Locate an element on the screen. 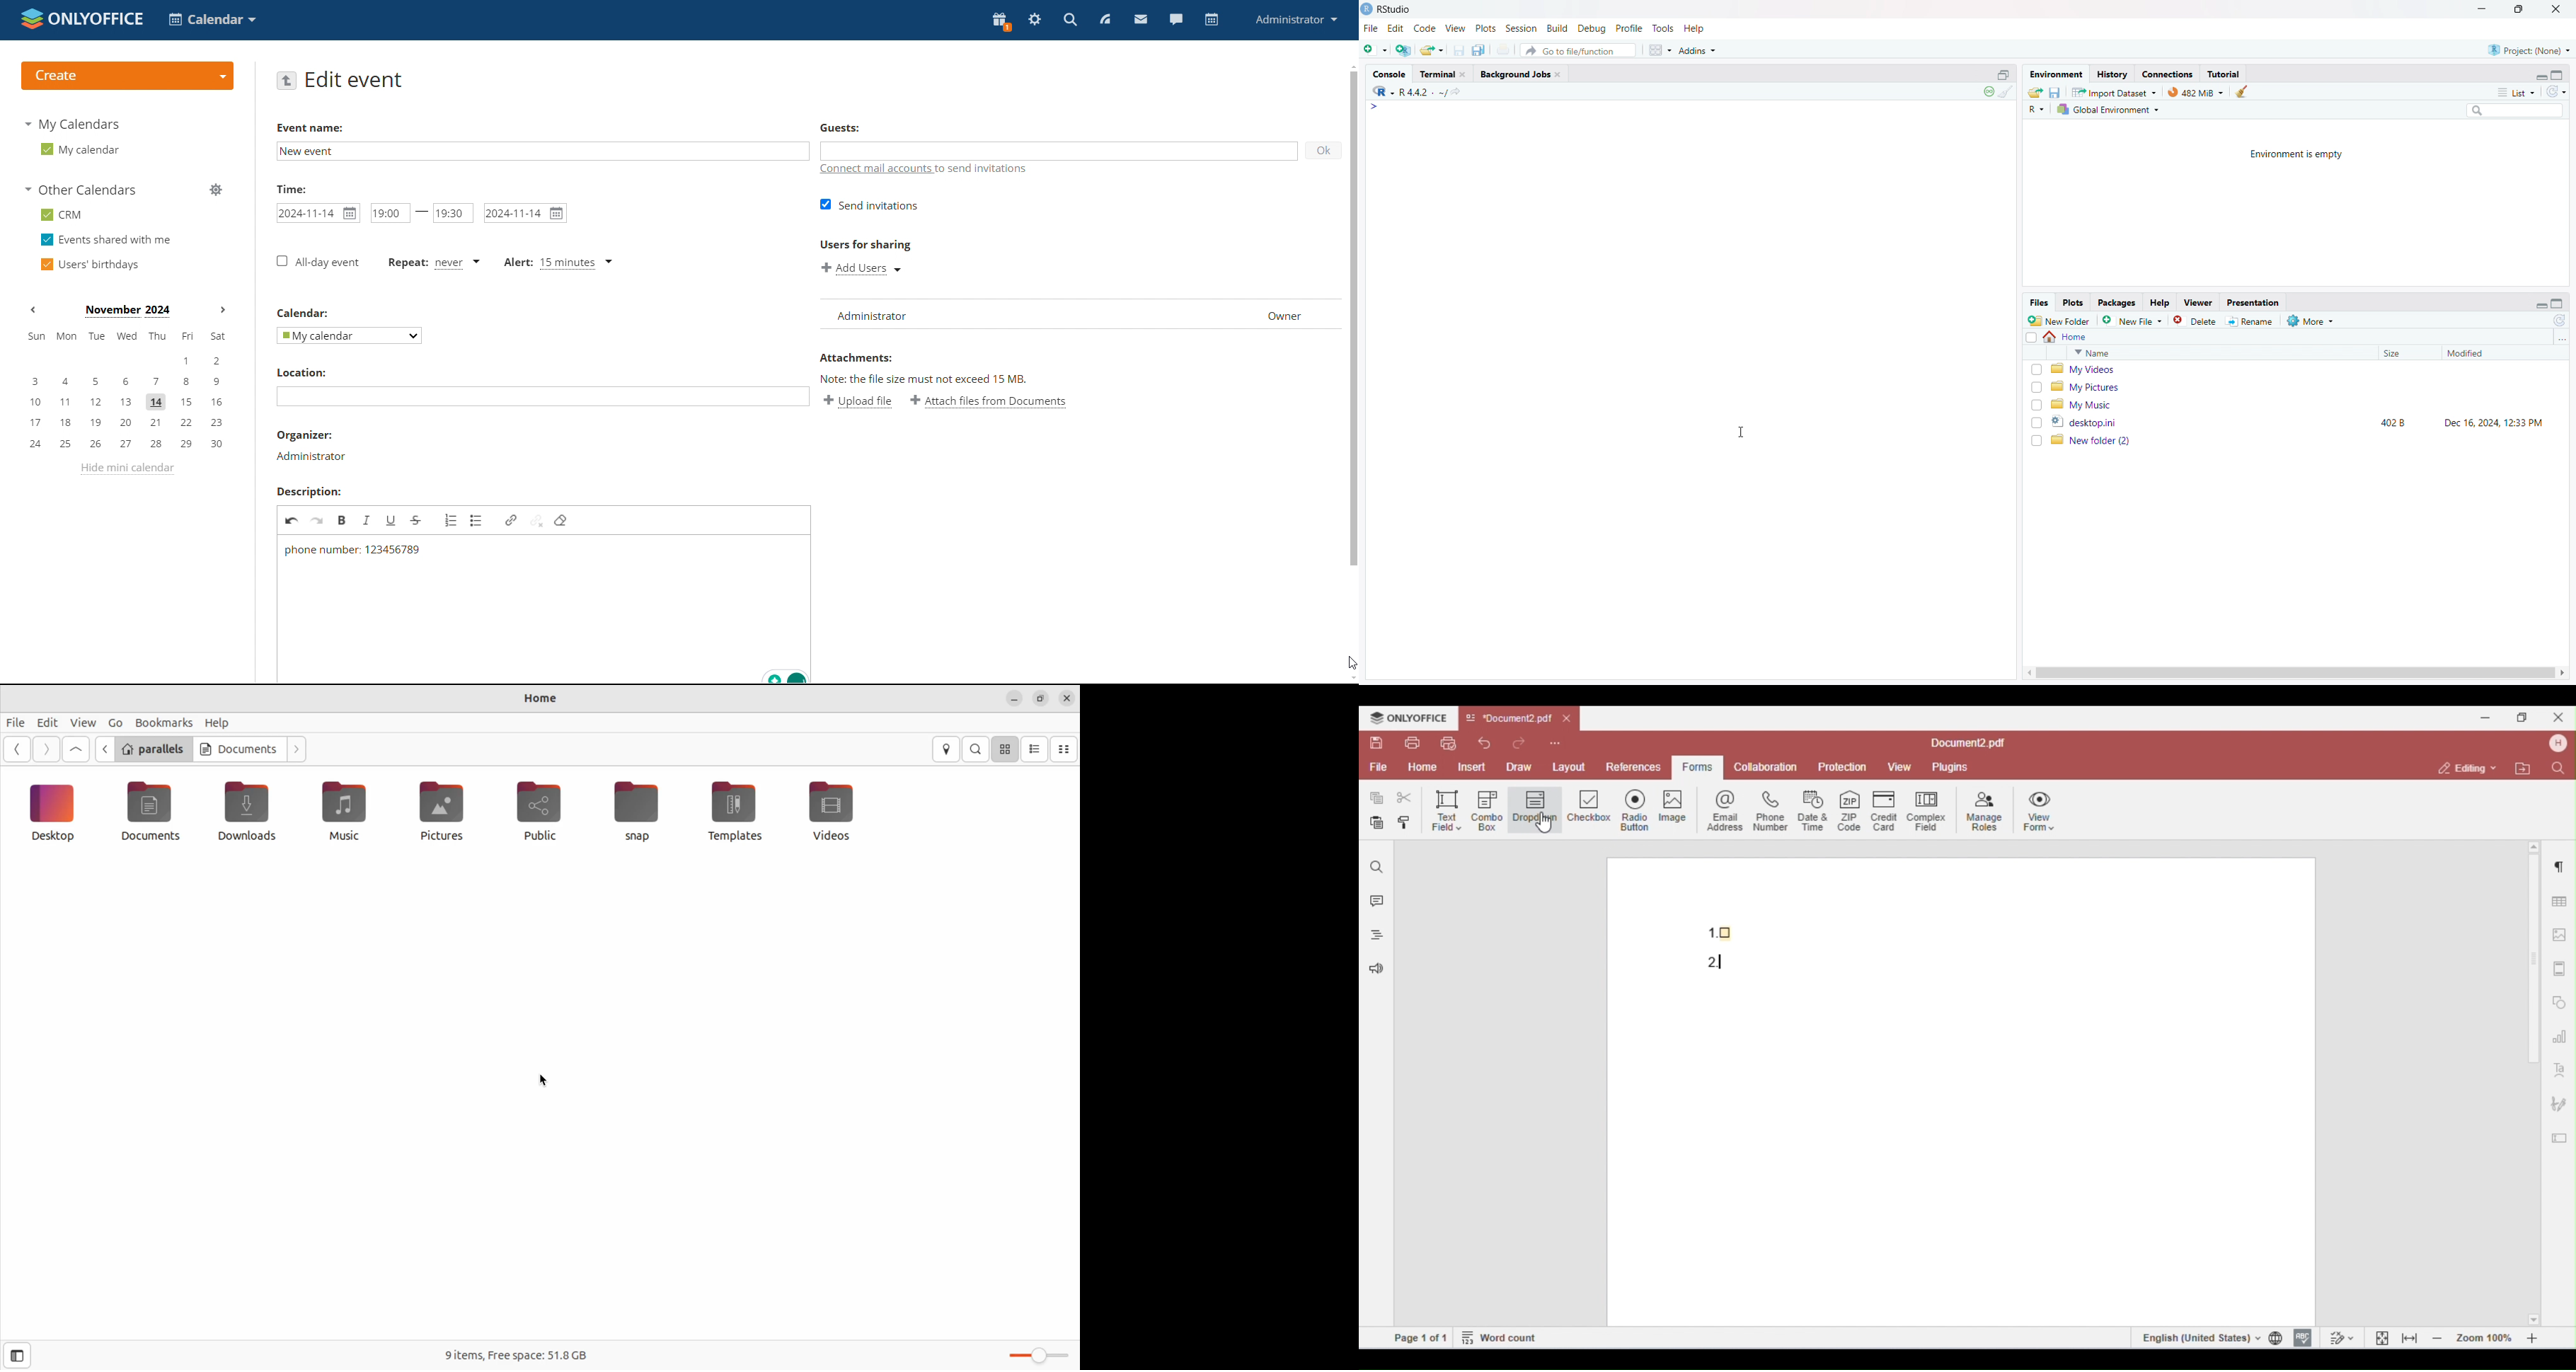 The width and height of the screenshot is (2576, 1372). name is located at coordinates (2220, 353).